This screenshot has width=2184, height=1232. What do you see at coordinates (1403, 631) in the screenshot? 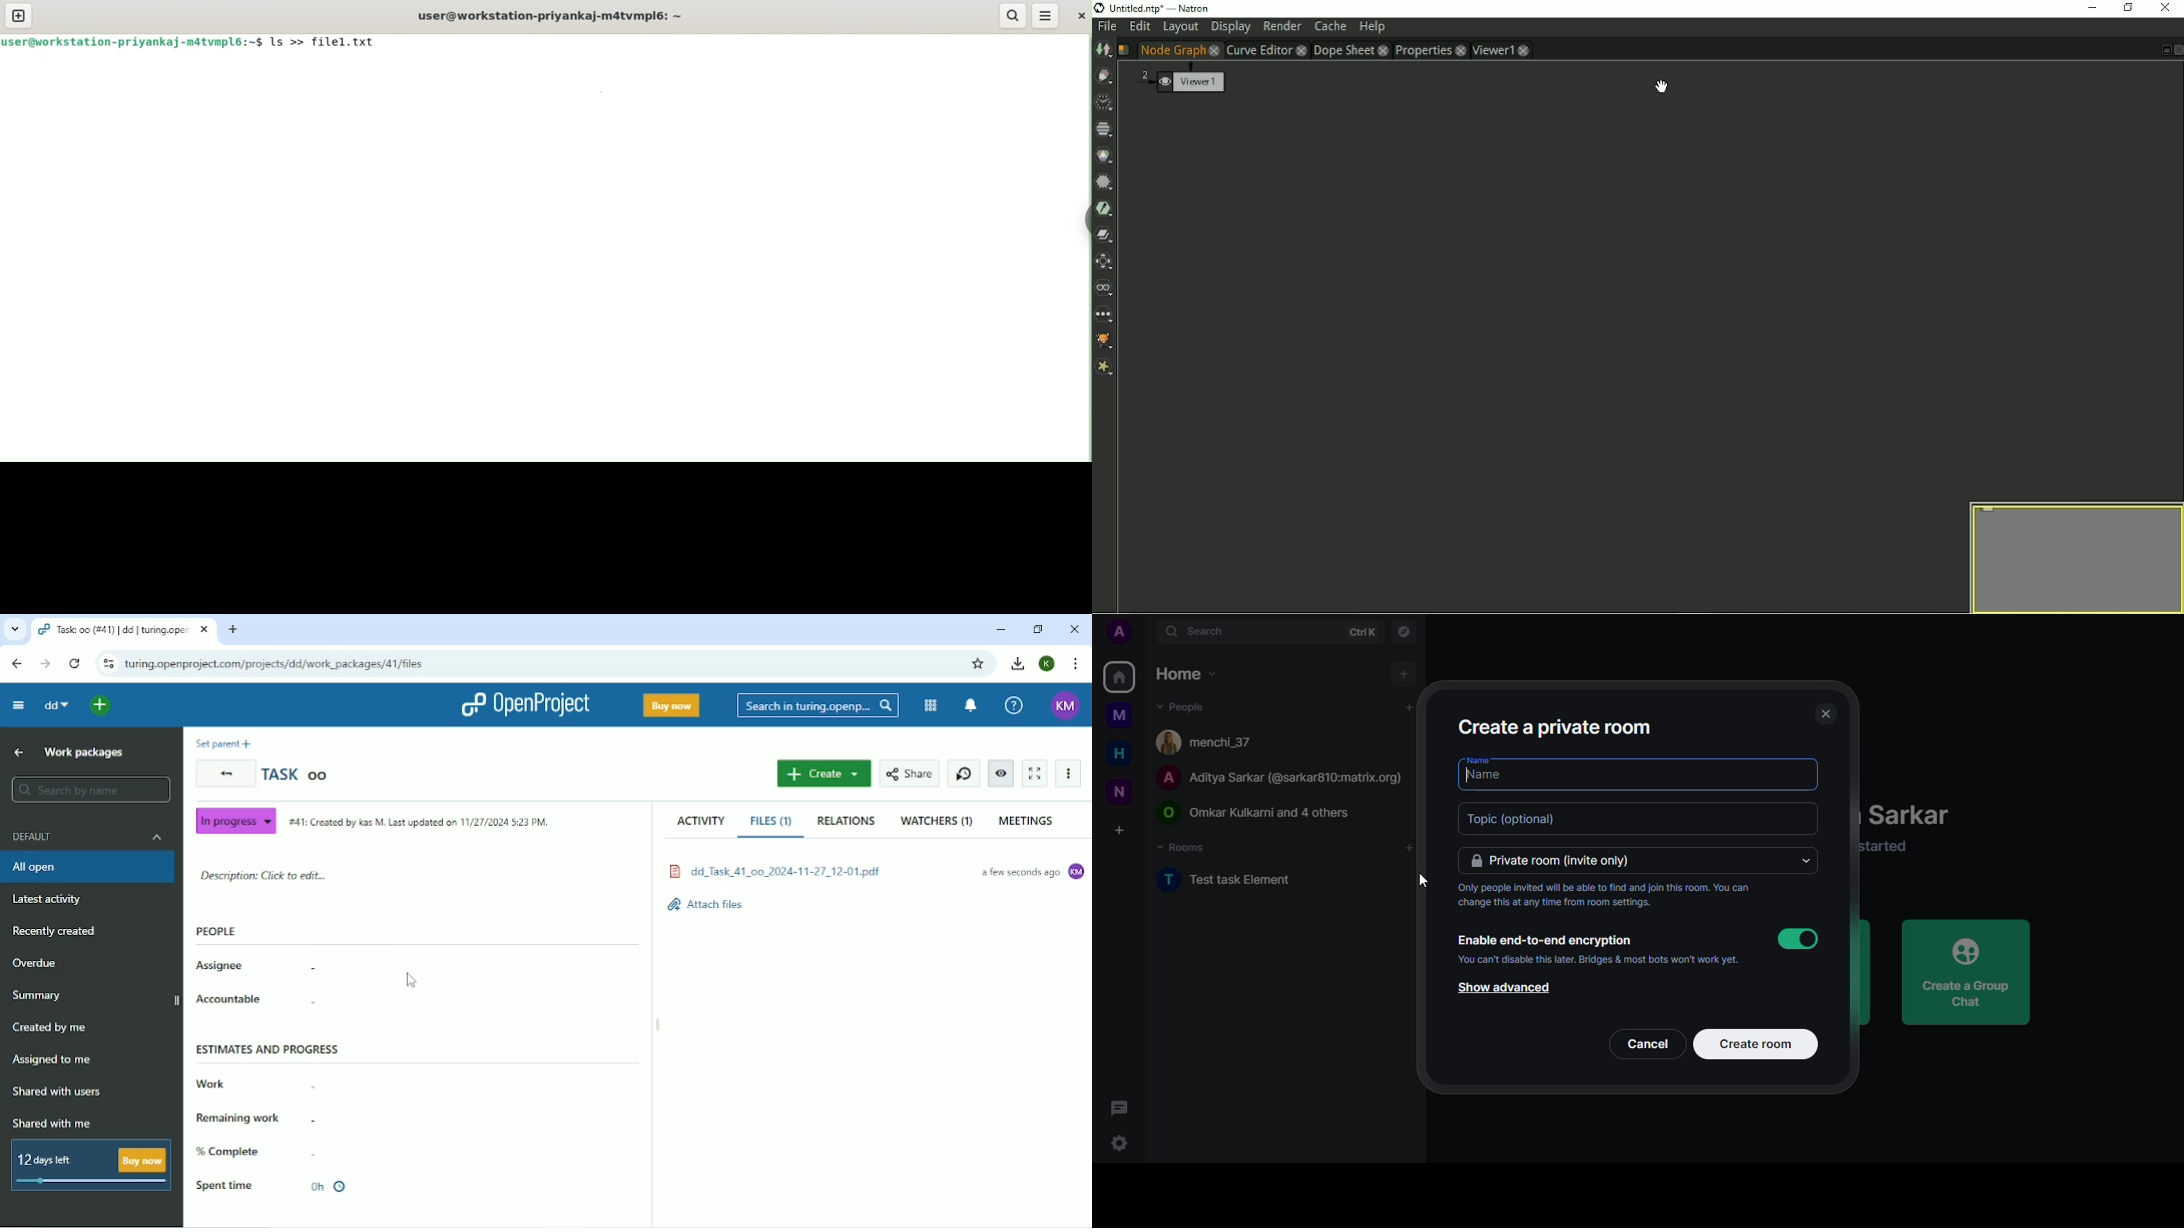
I see `navigator` at bounding box center [1403, 631].